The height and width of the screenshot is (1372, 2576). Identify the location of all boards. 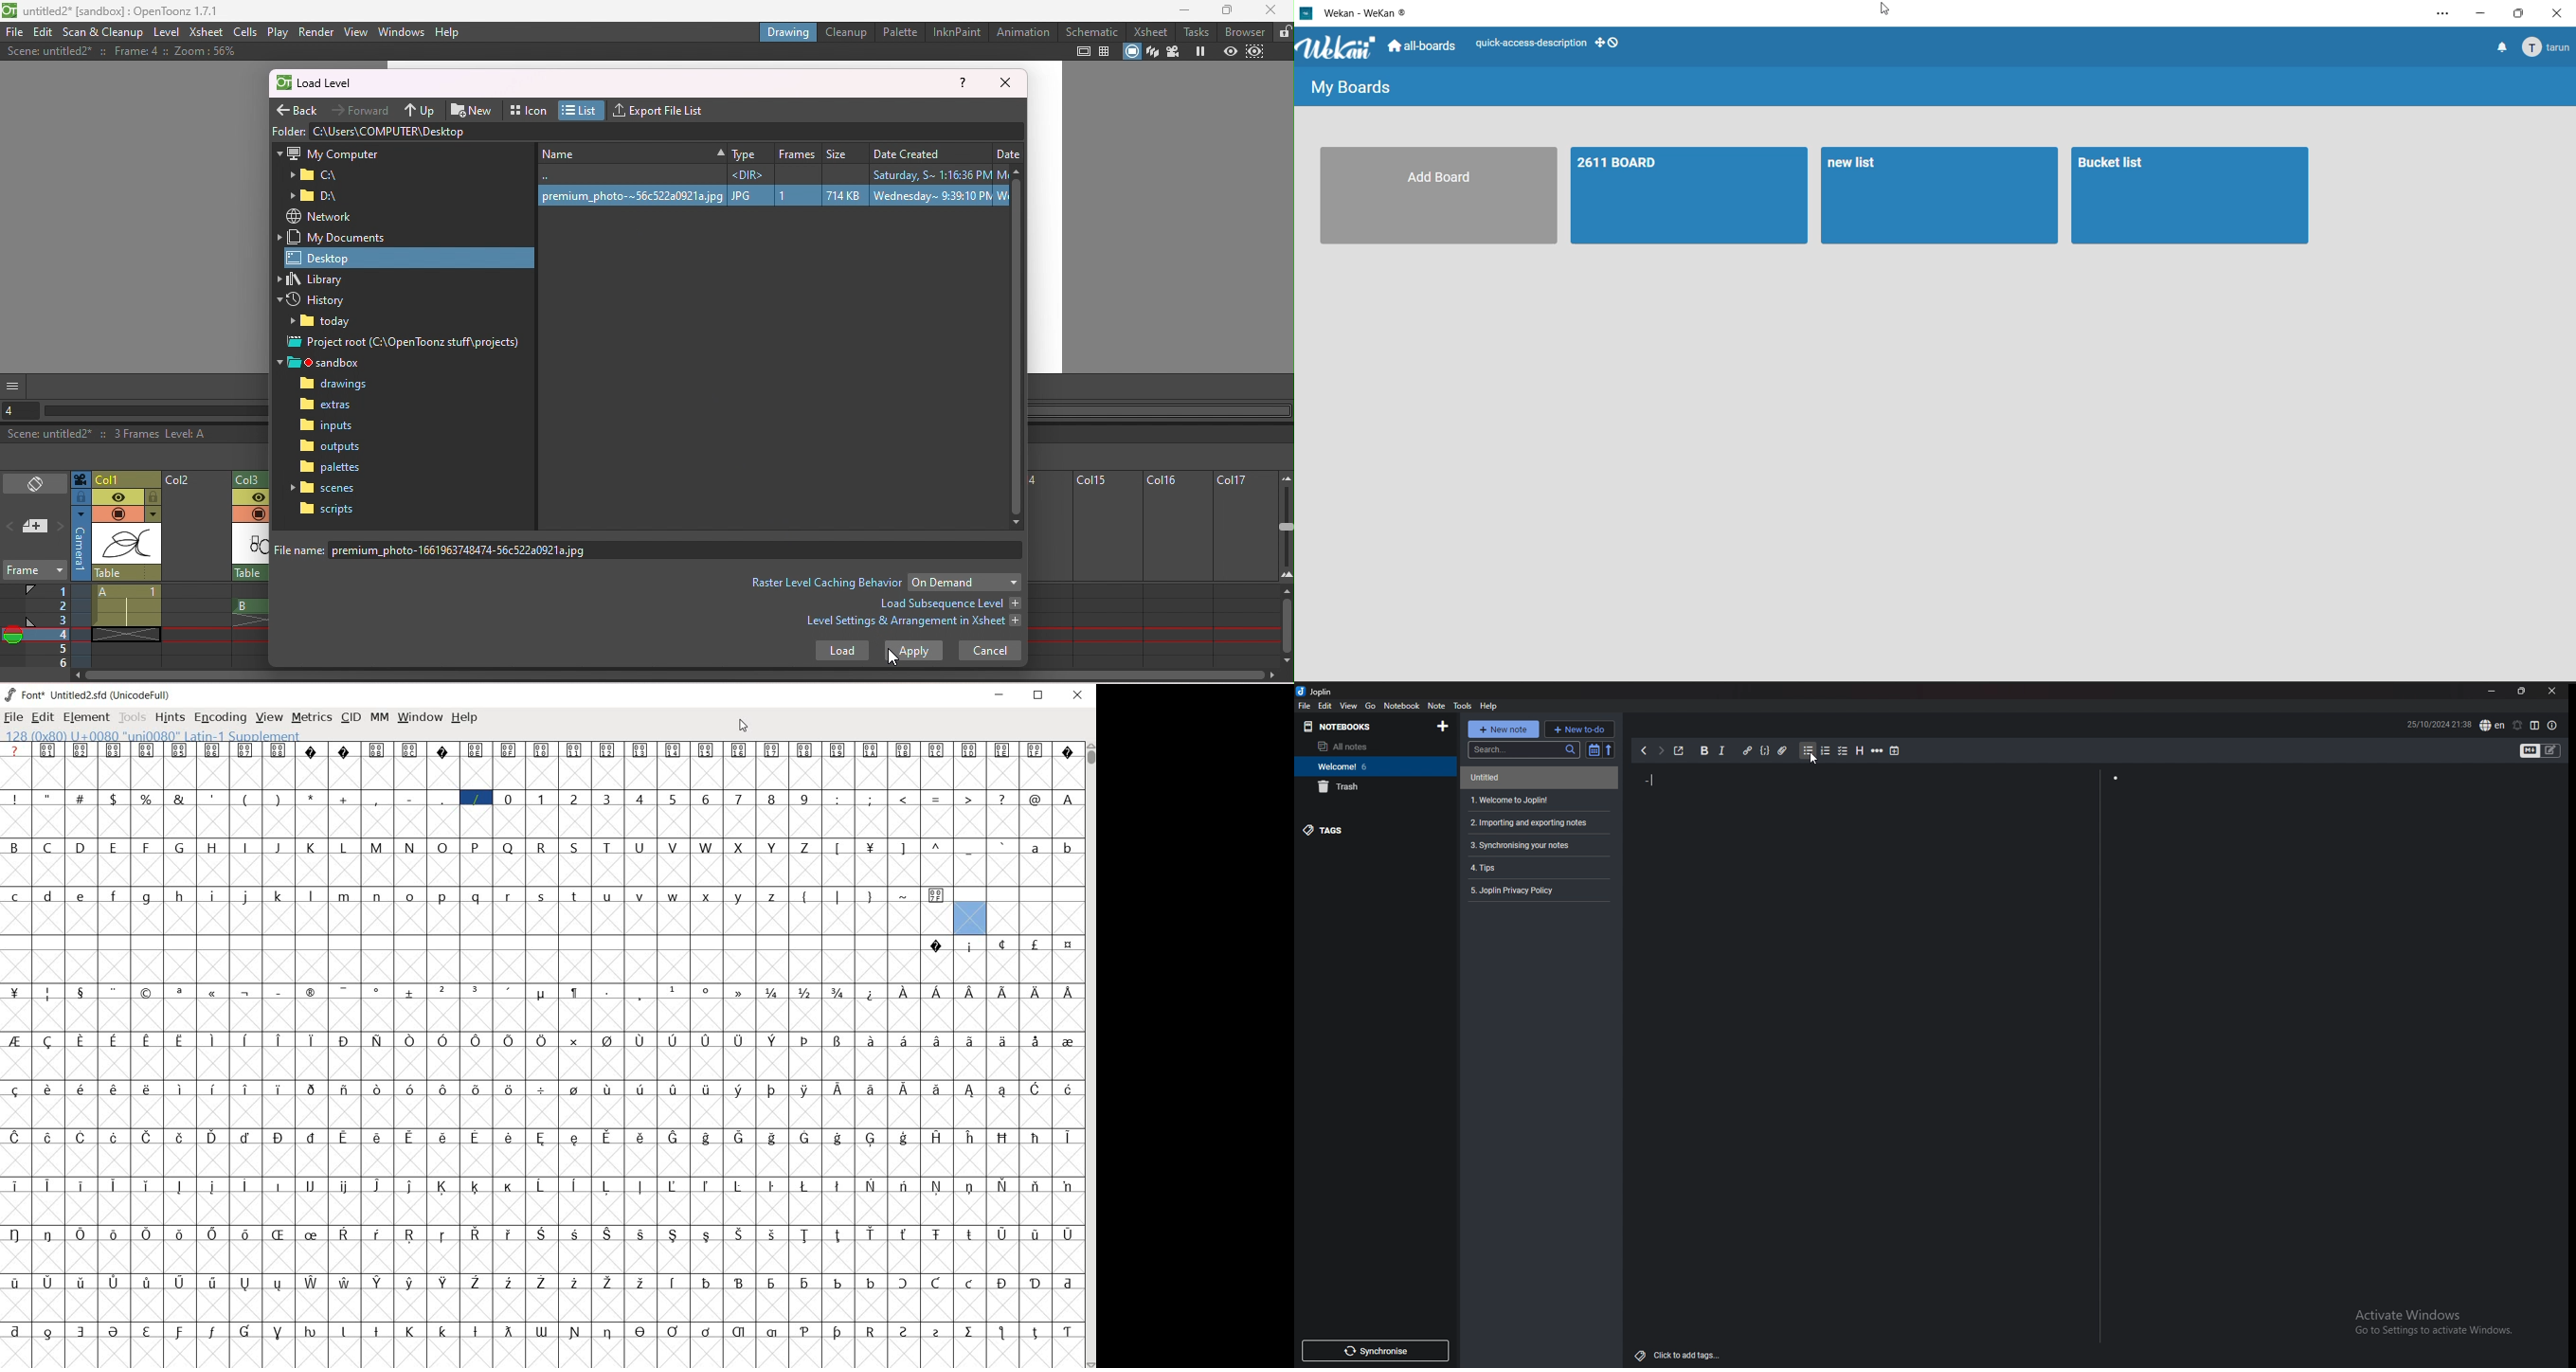
(1425, 48).